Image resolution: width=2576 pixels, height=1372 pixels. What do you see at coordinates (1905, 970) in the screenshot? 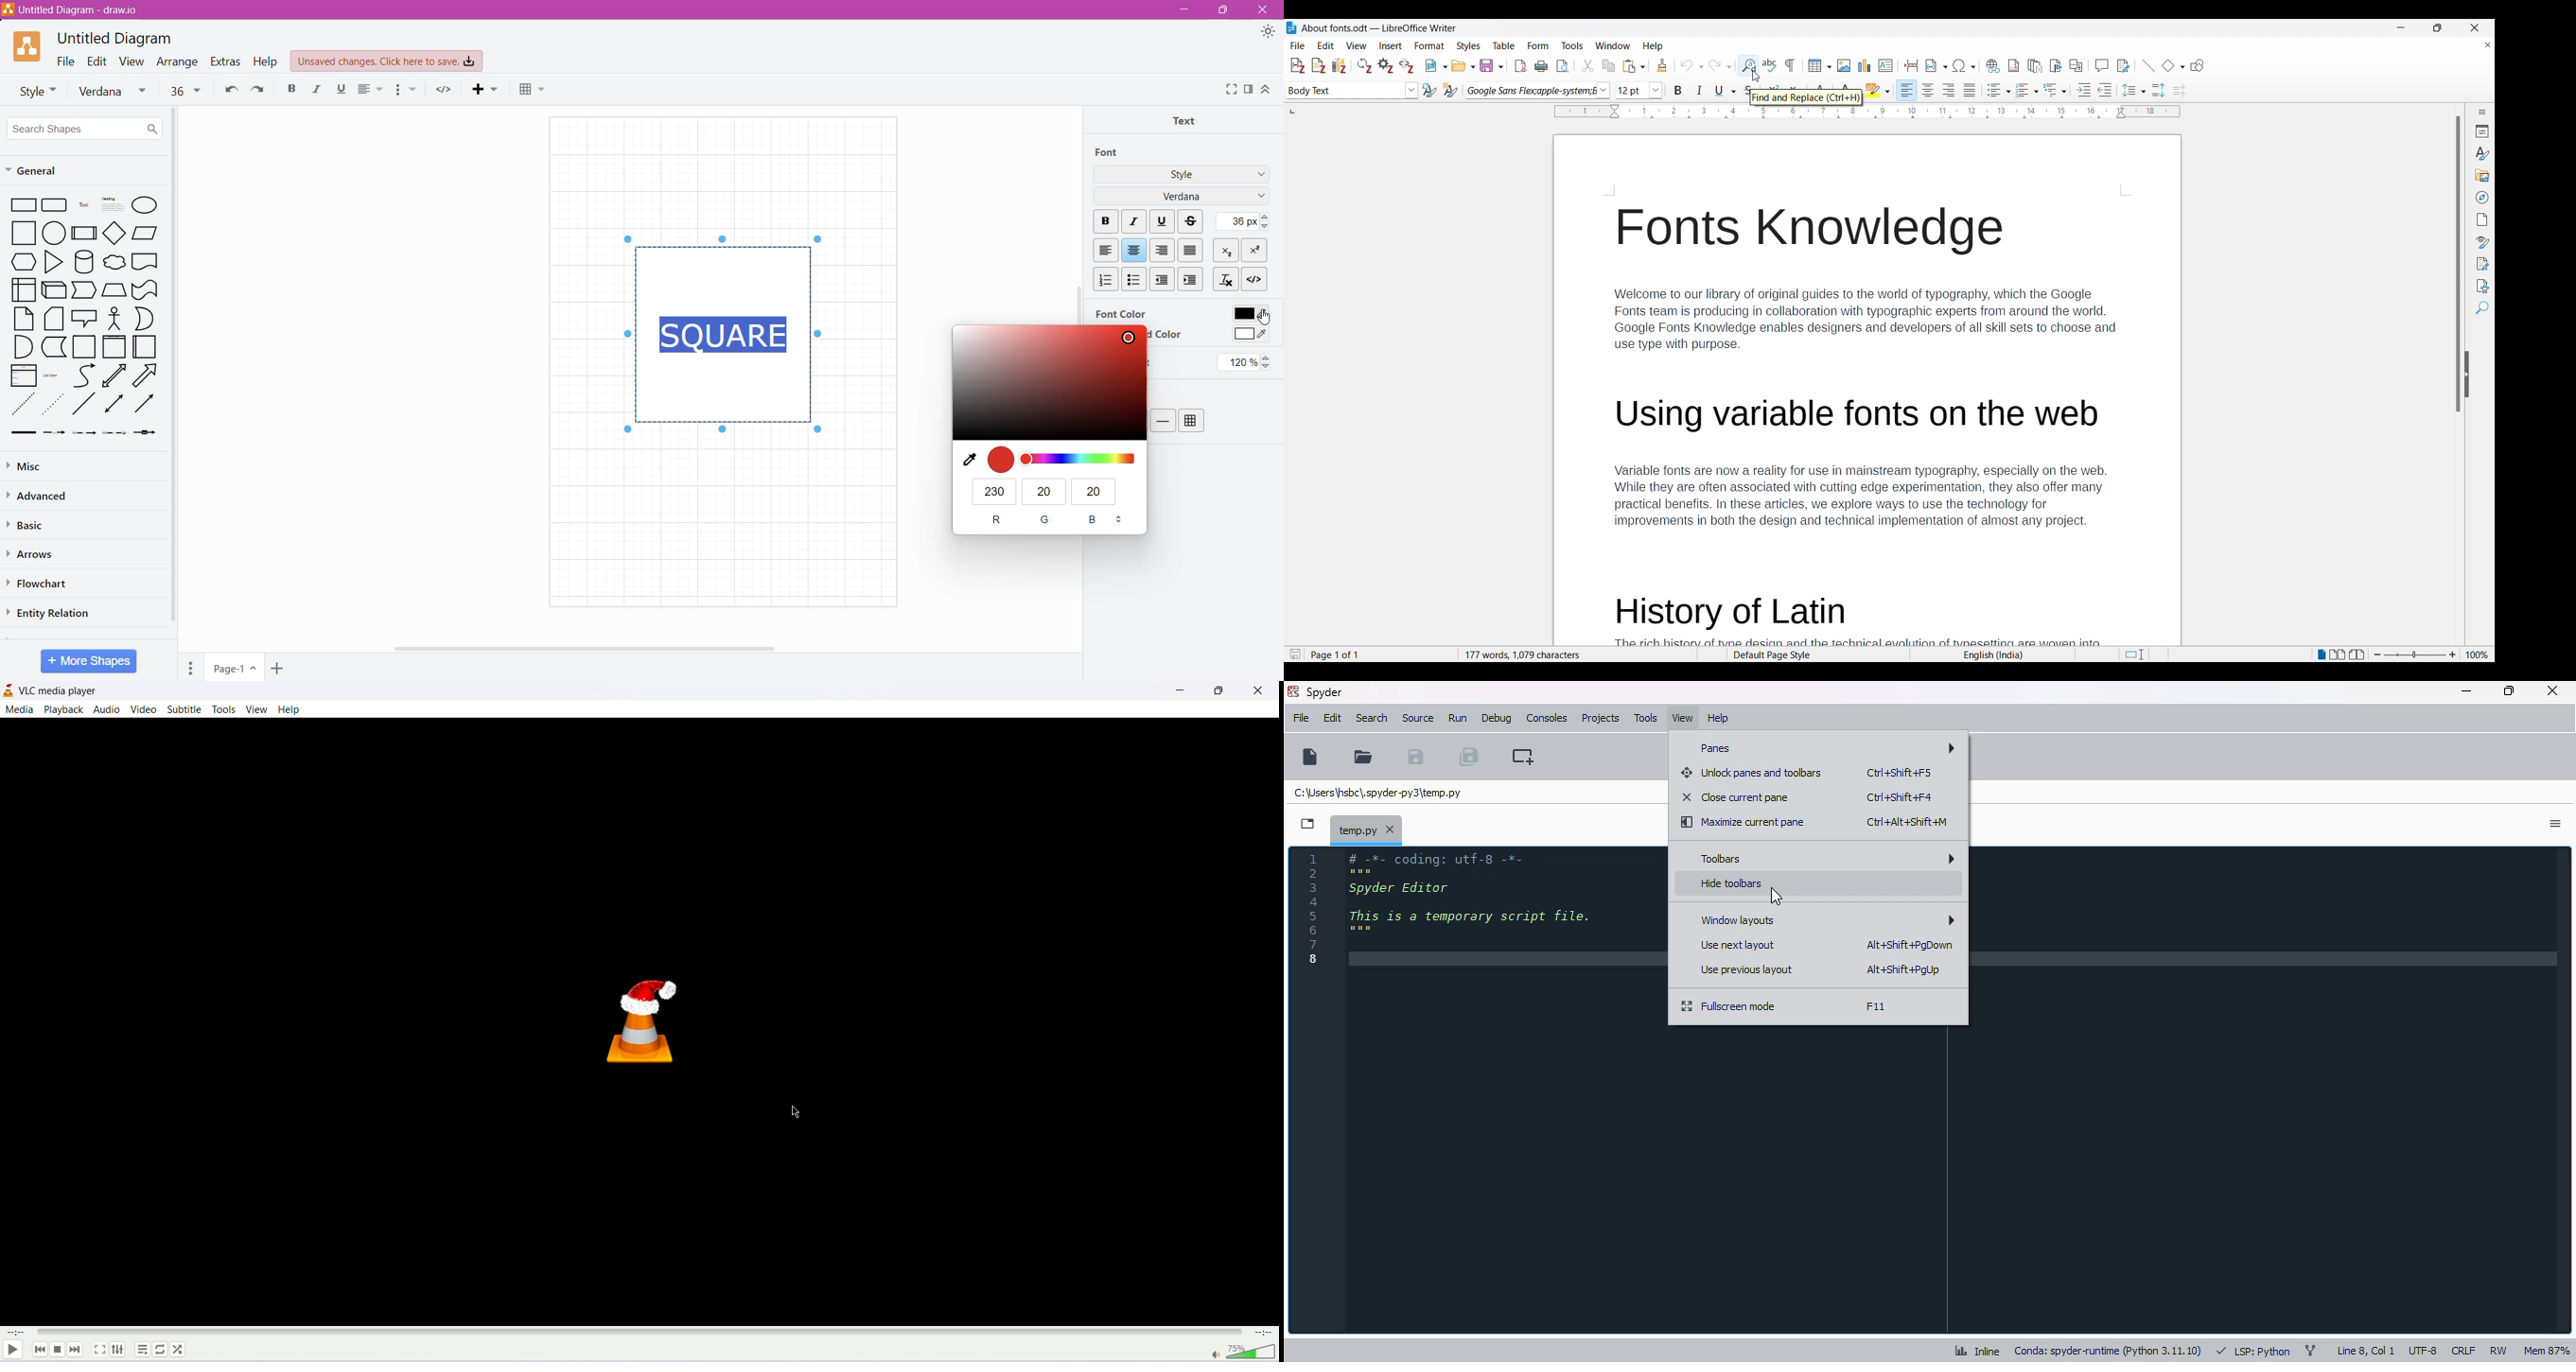
I see `shortcut for use previous layout` at bounding box center [1905, 970].